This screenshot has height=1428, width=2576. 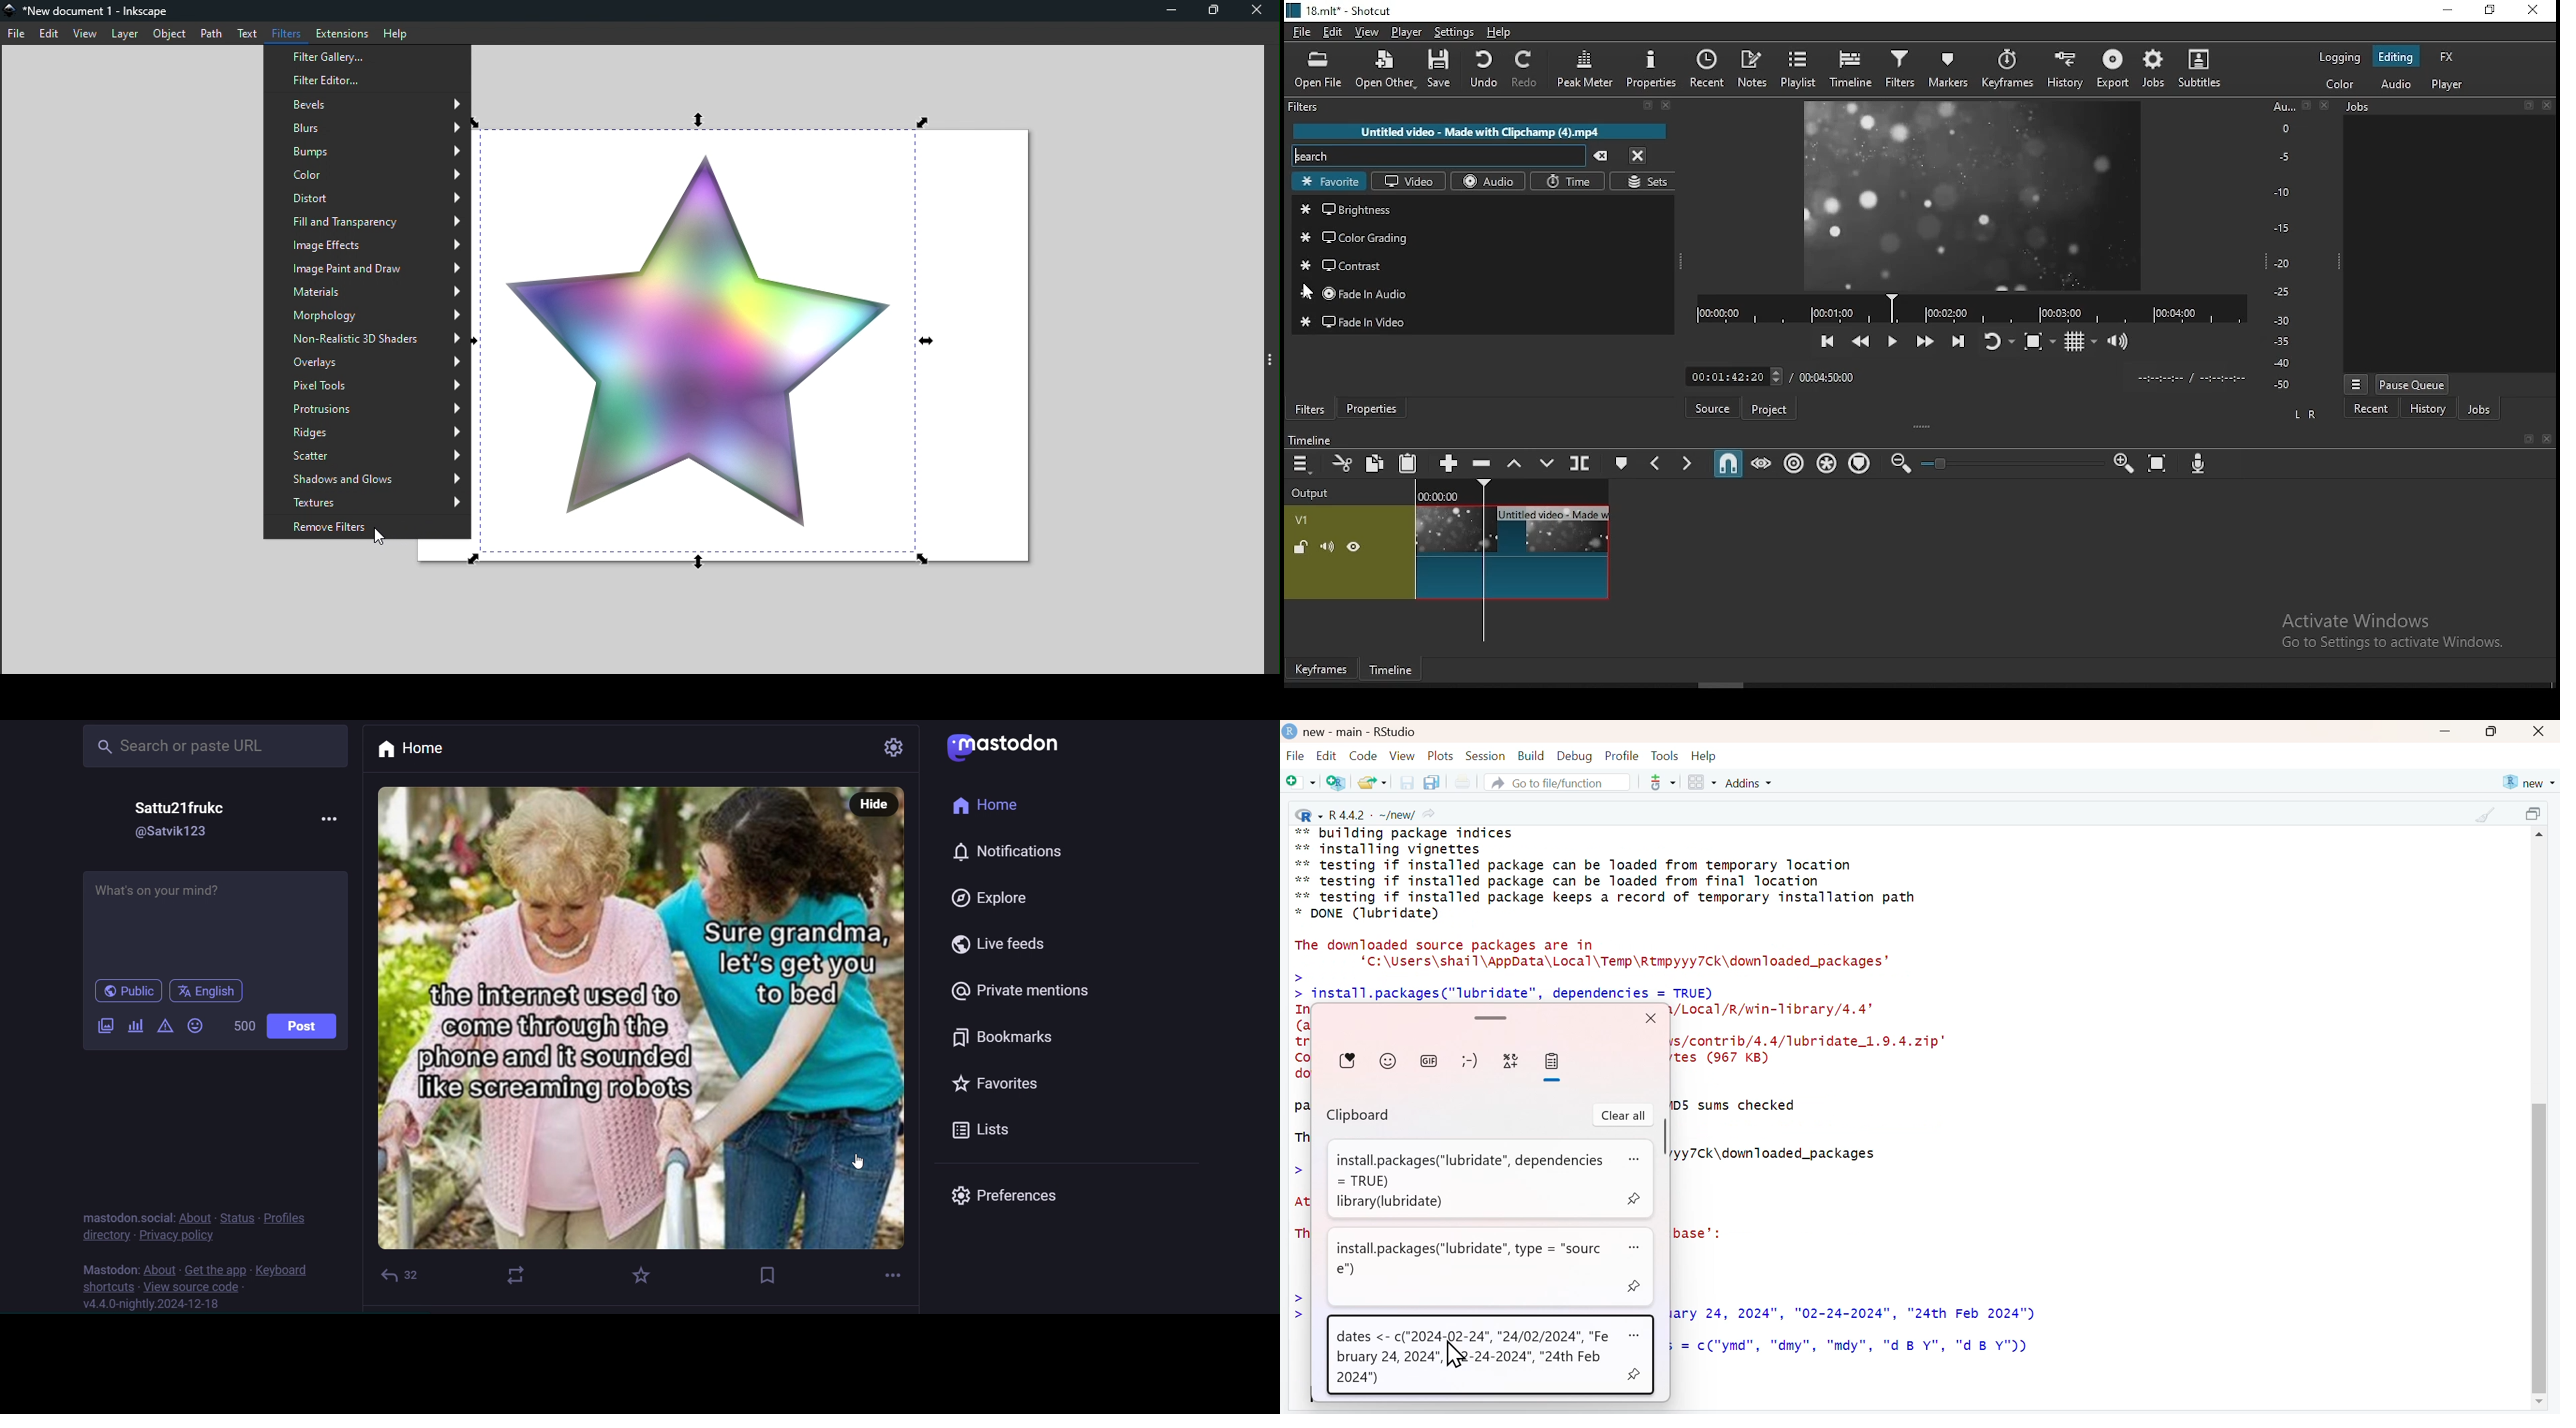 I want to click on list, so click(x=987, y=1130).